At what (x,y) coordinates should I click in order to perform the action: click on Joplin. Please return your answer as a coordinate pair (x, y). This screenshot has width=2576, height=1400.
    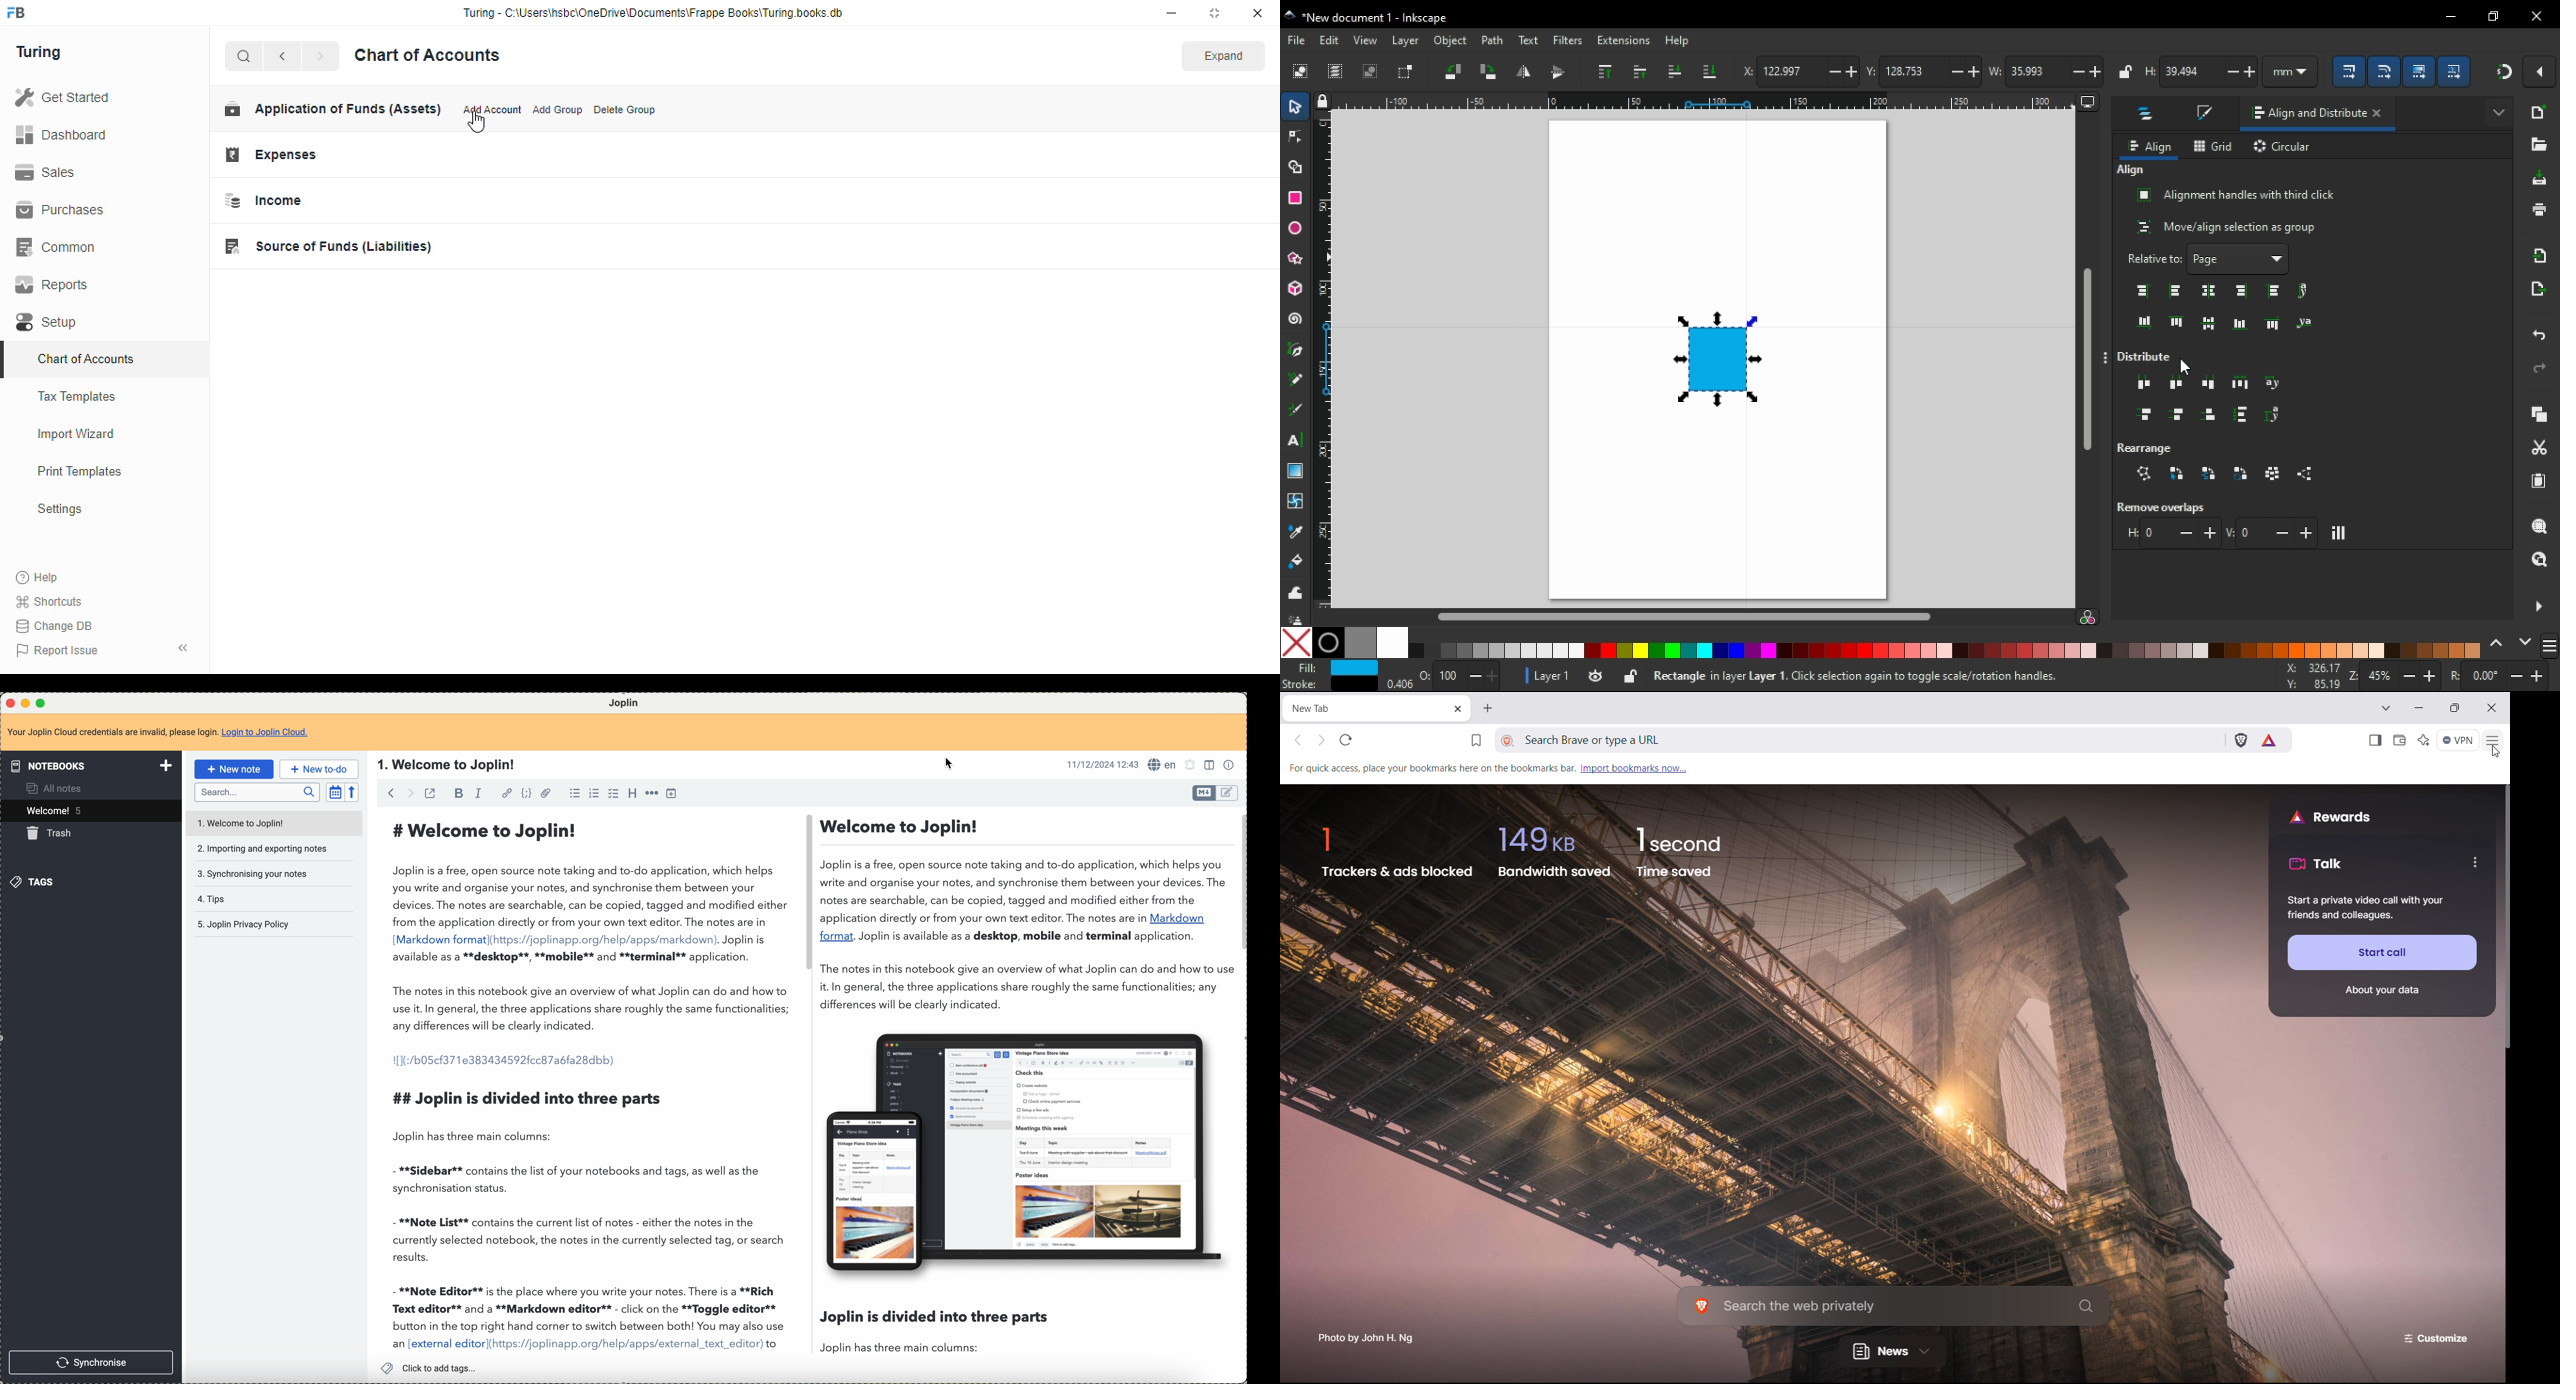
    Looking at the image, I should click on (631, 702).